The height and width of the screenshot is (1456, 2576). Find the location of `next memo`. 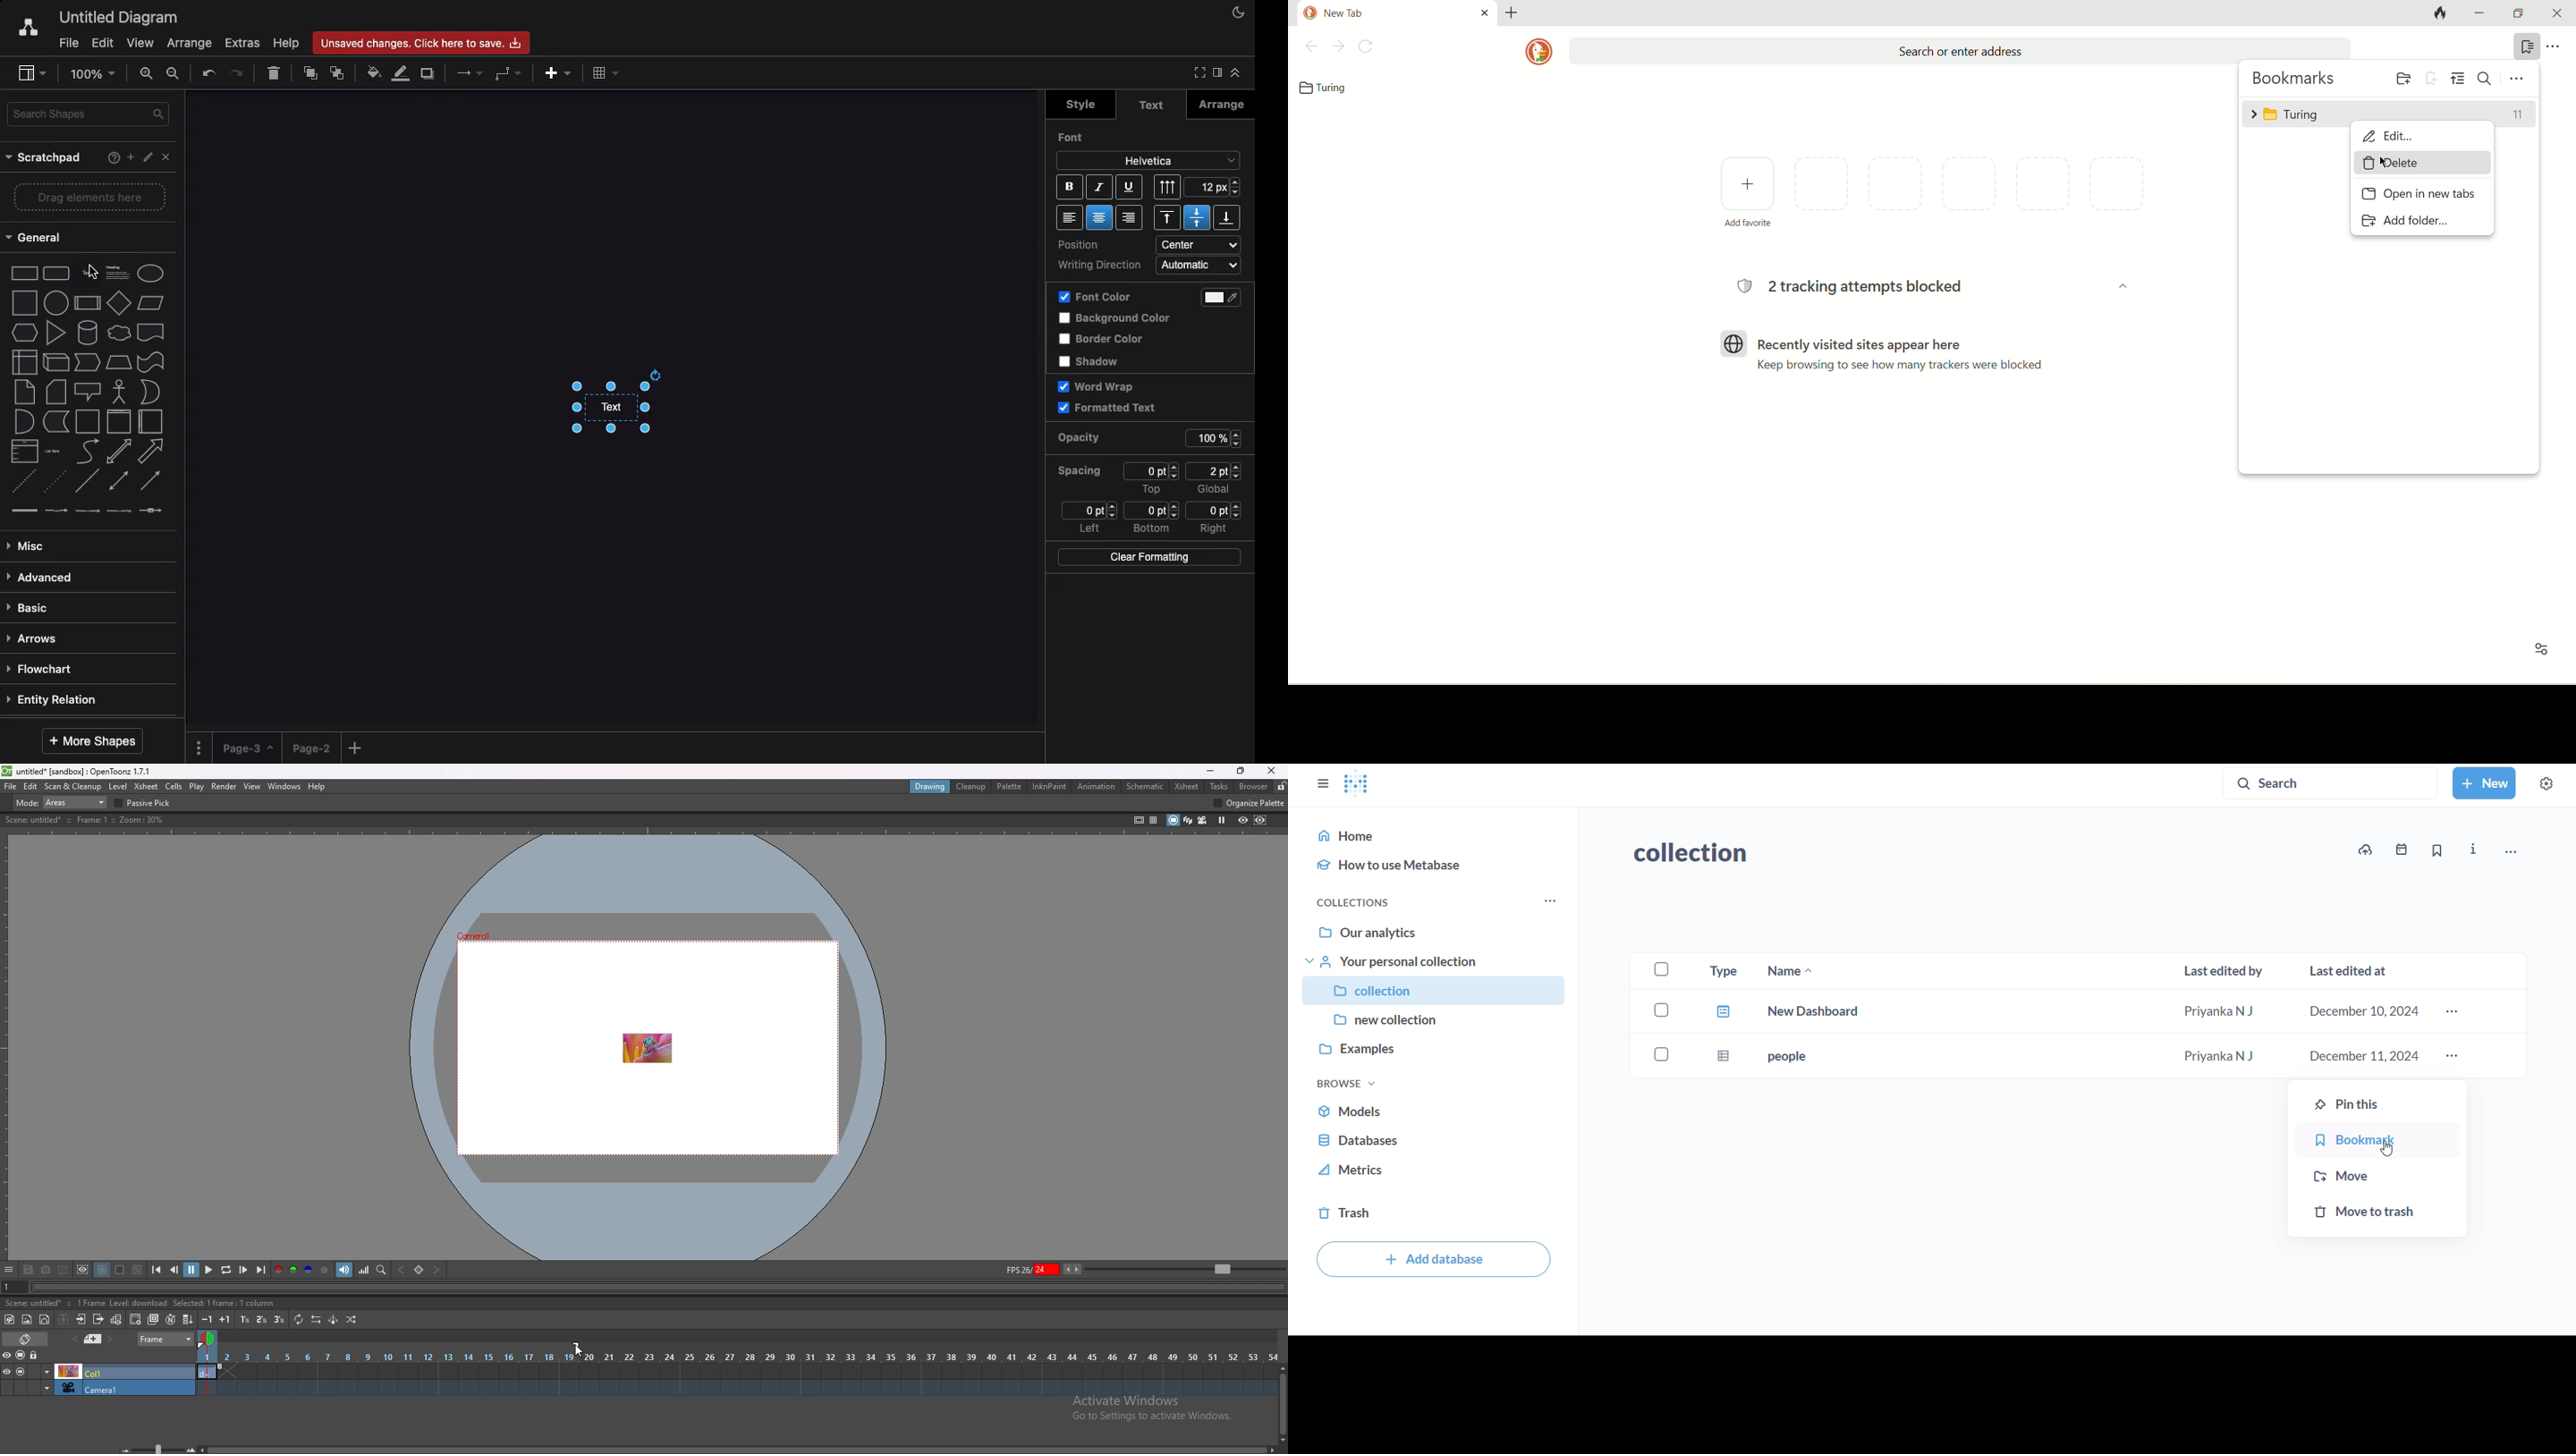

next memo is located at coordinates (110, 1340).